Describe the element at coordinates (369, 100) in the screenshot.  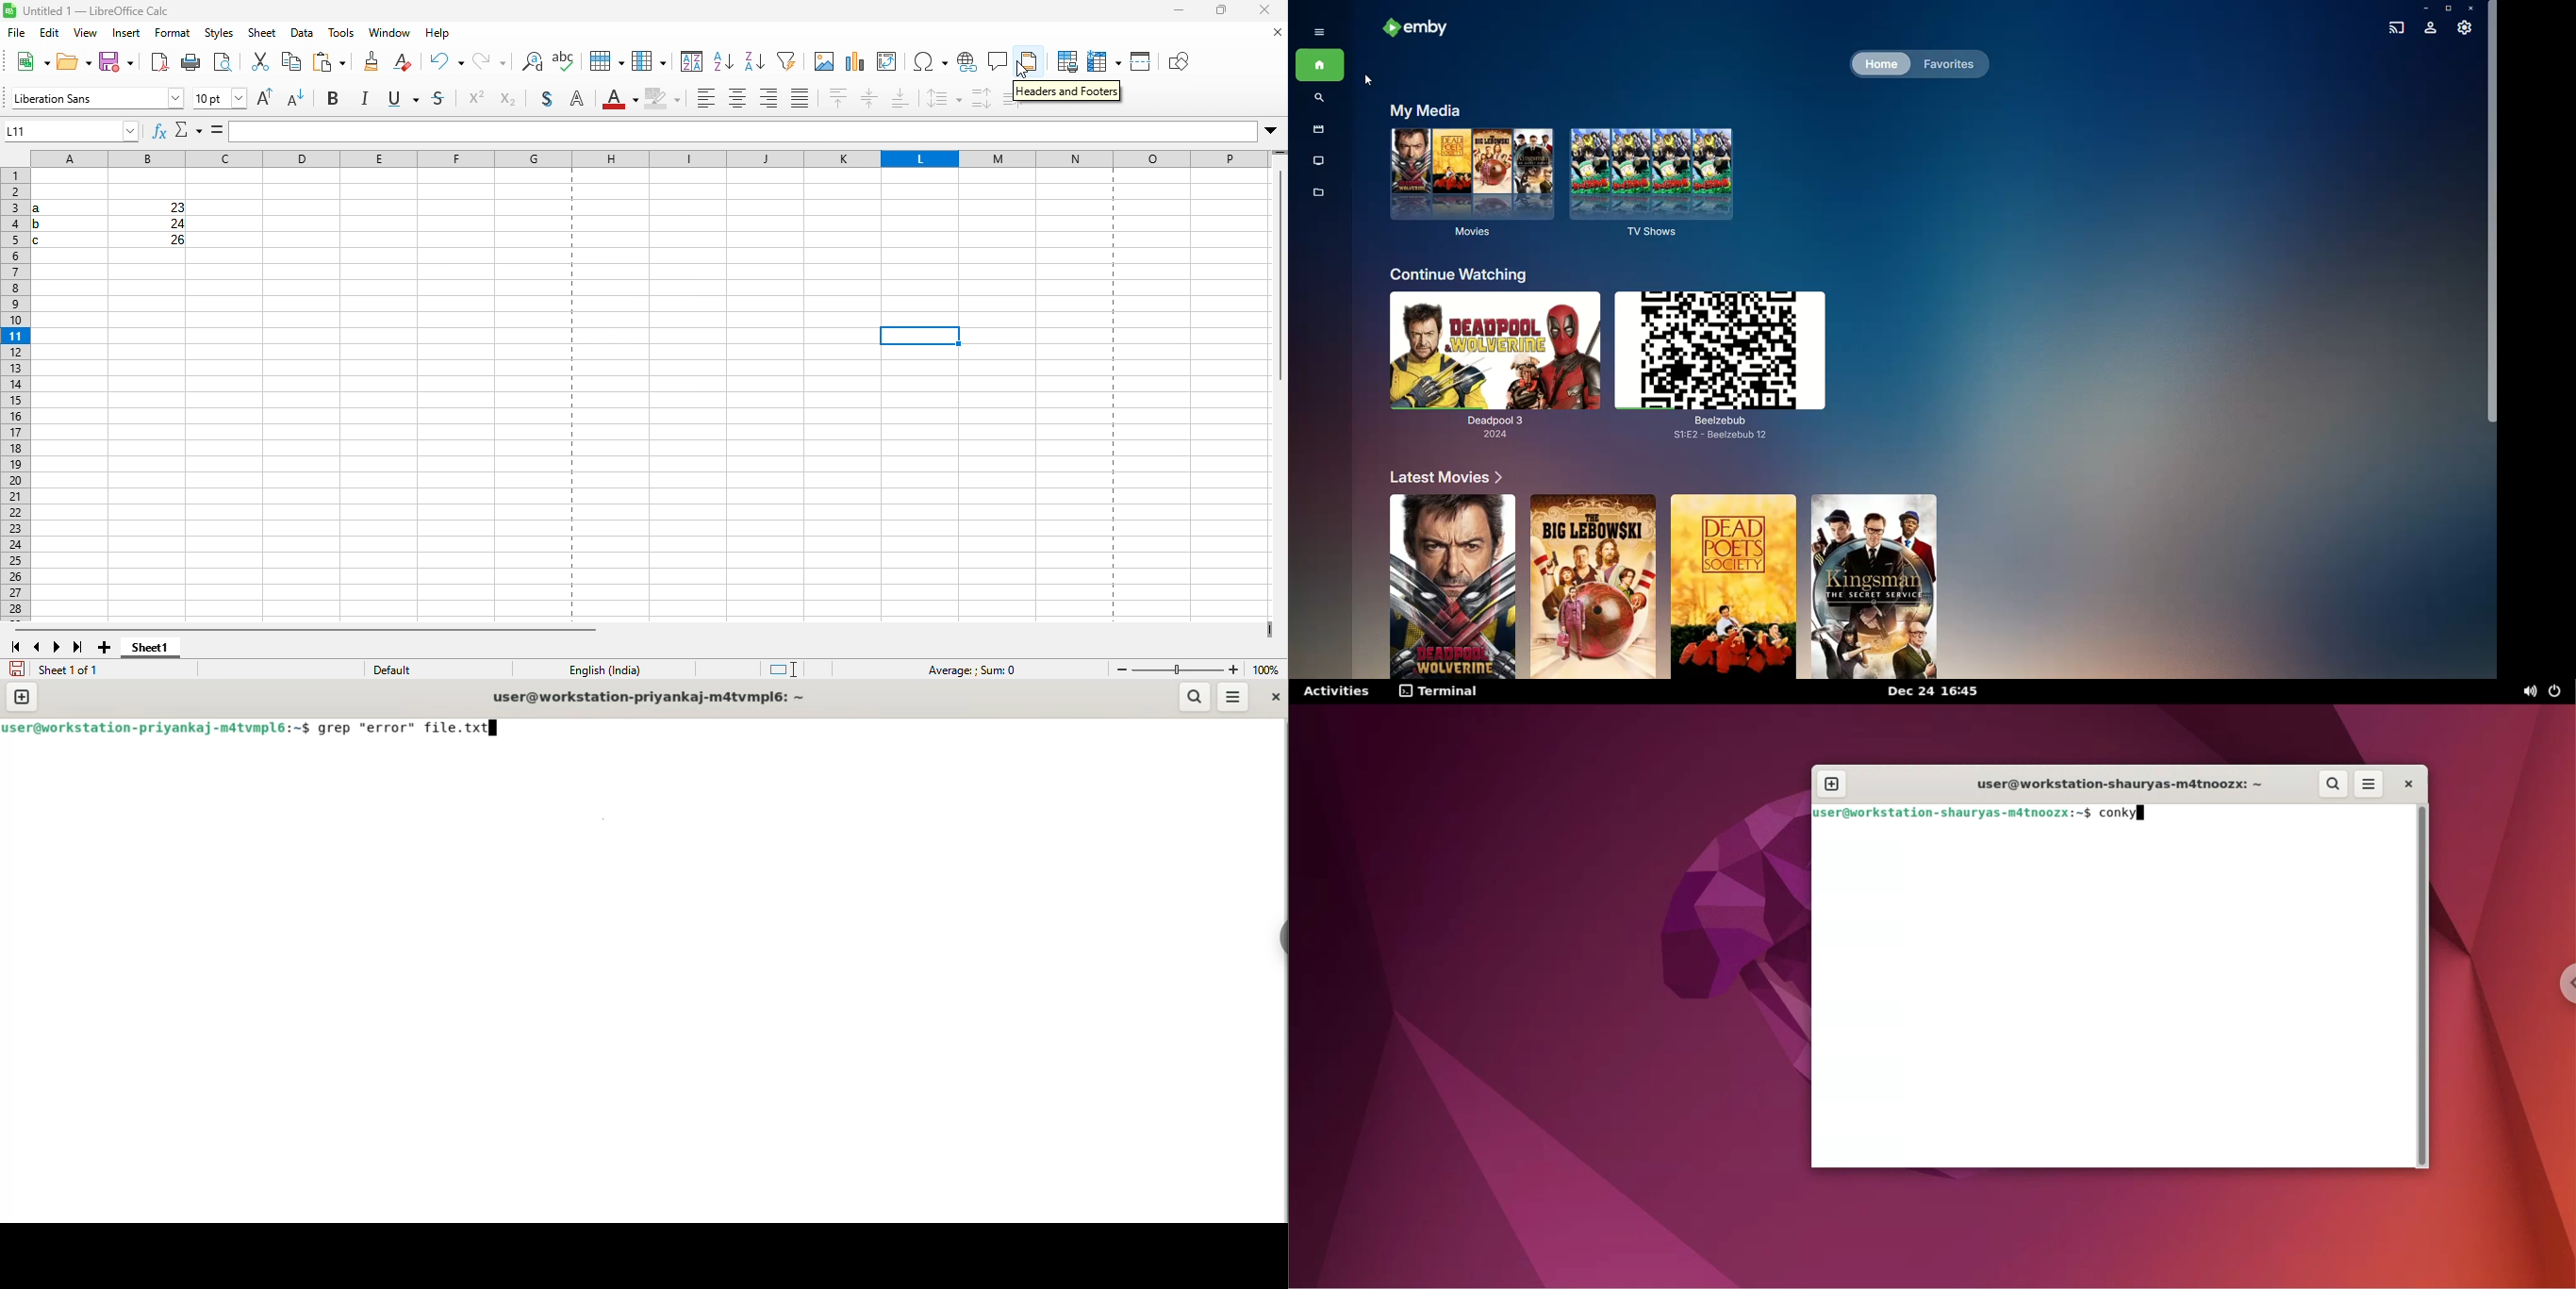
I see `italic` at that location.